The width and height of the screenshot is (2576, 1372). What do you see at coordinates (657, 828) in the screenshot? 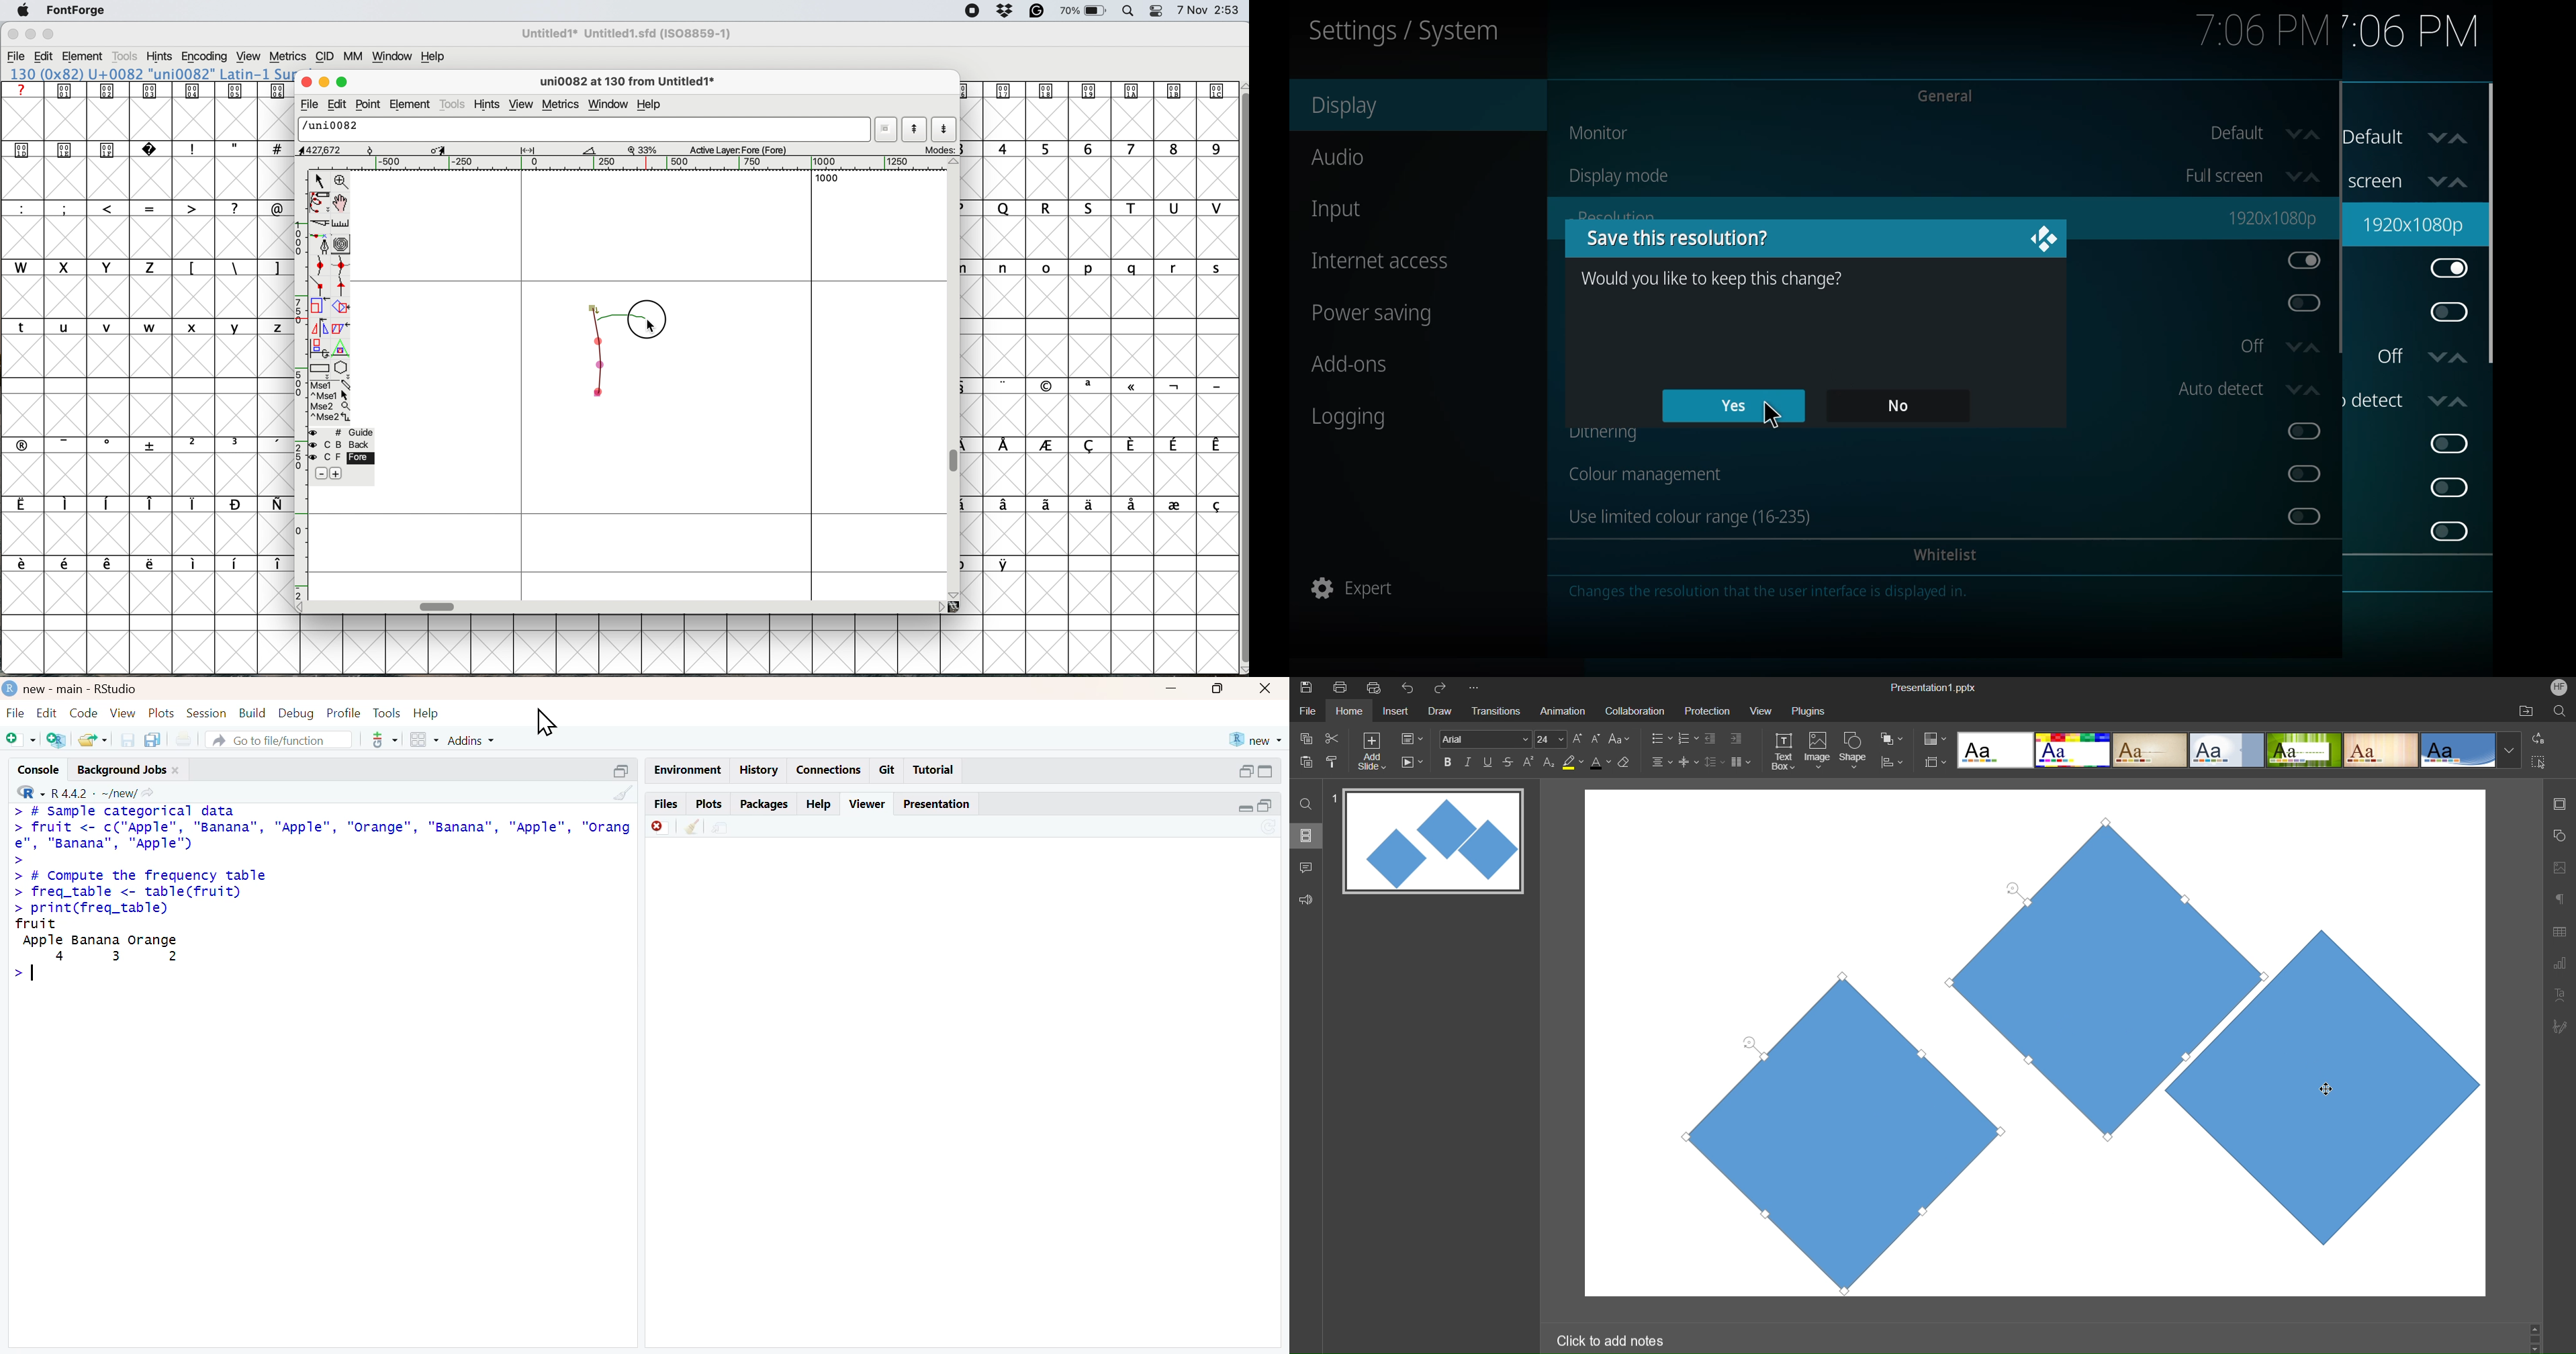
I see `remove current viewer` at bounding box center [657, 828].